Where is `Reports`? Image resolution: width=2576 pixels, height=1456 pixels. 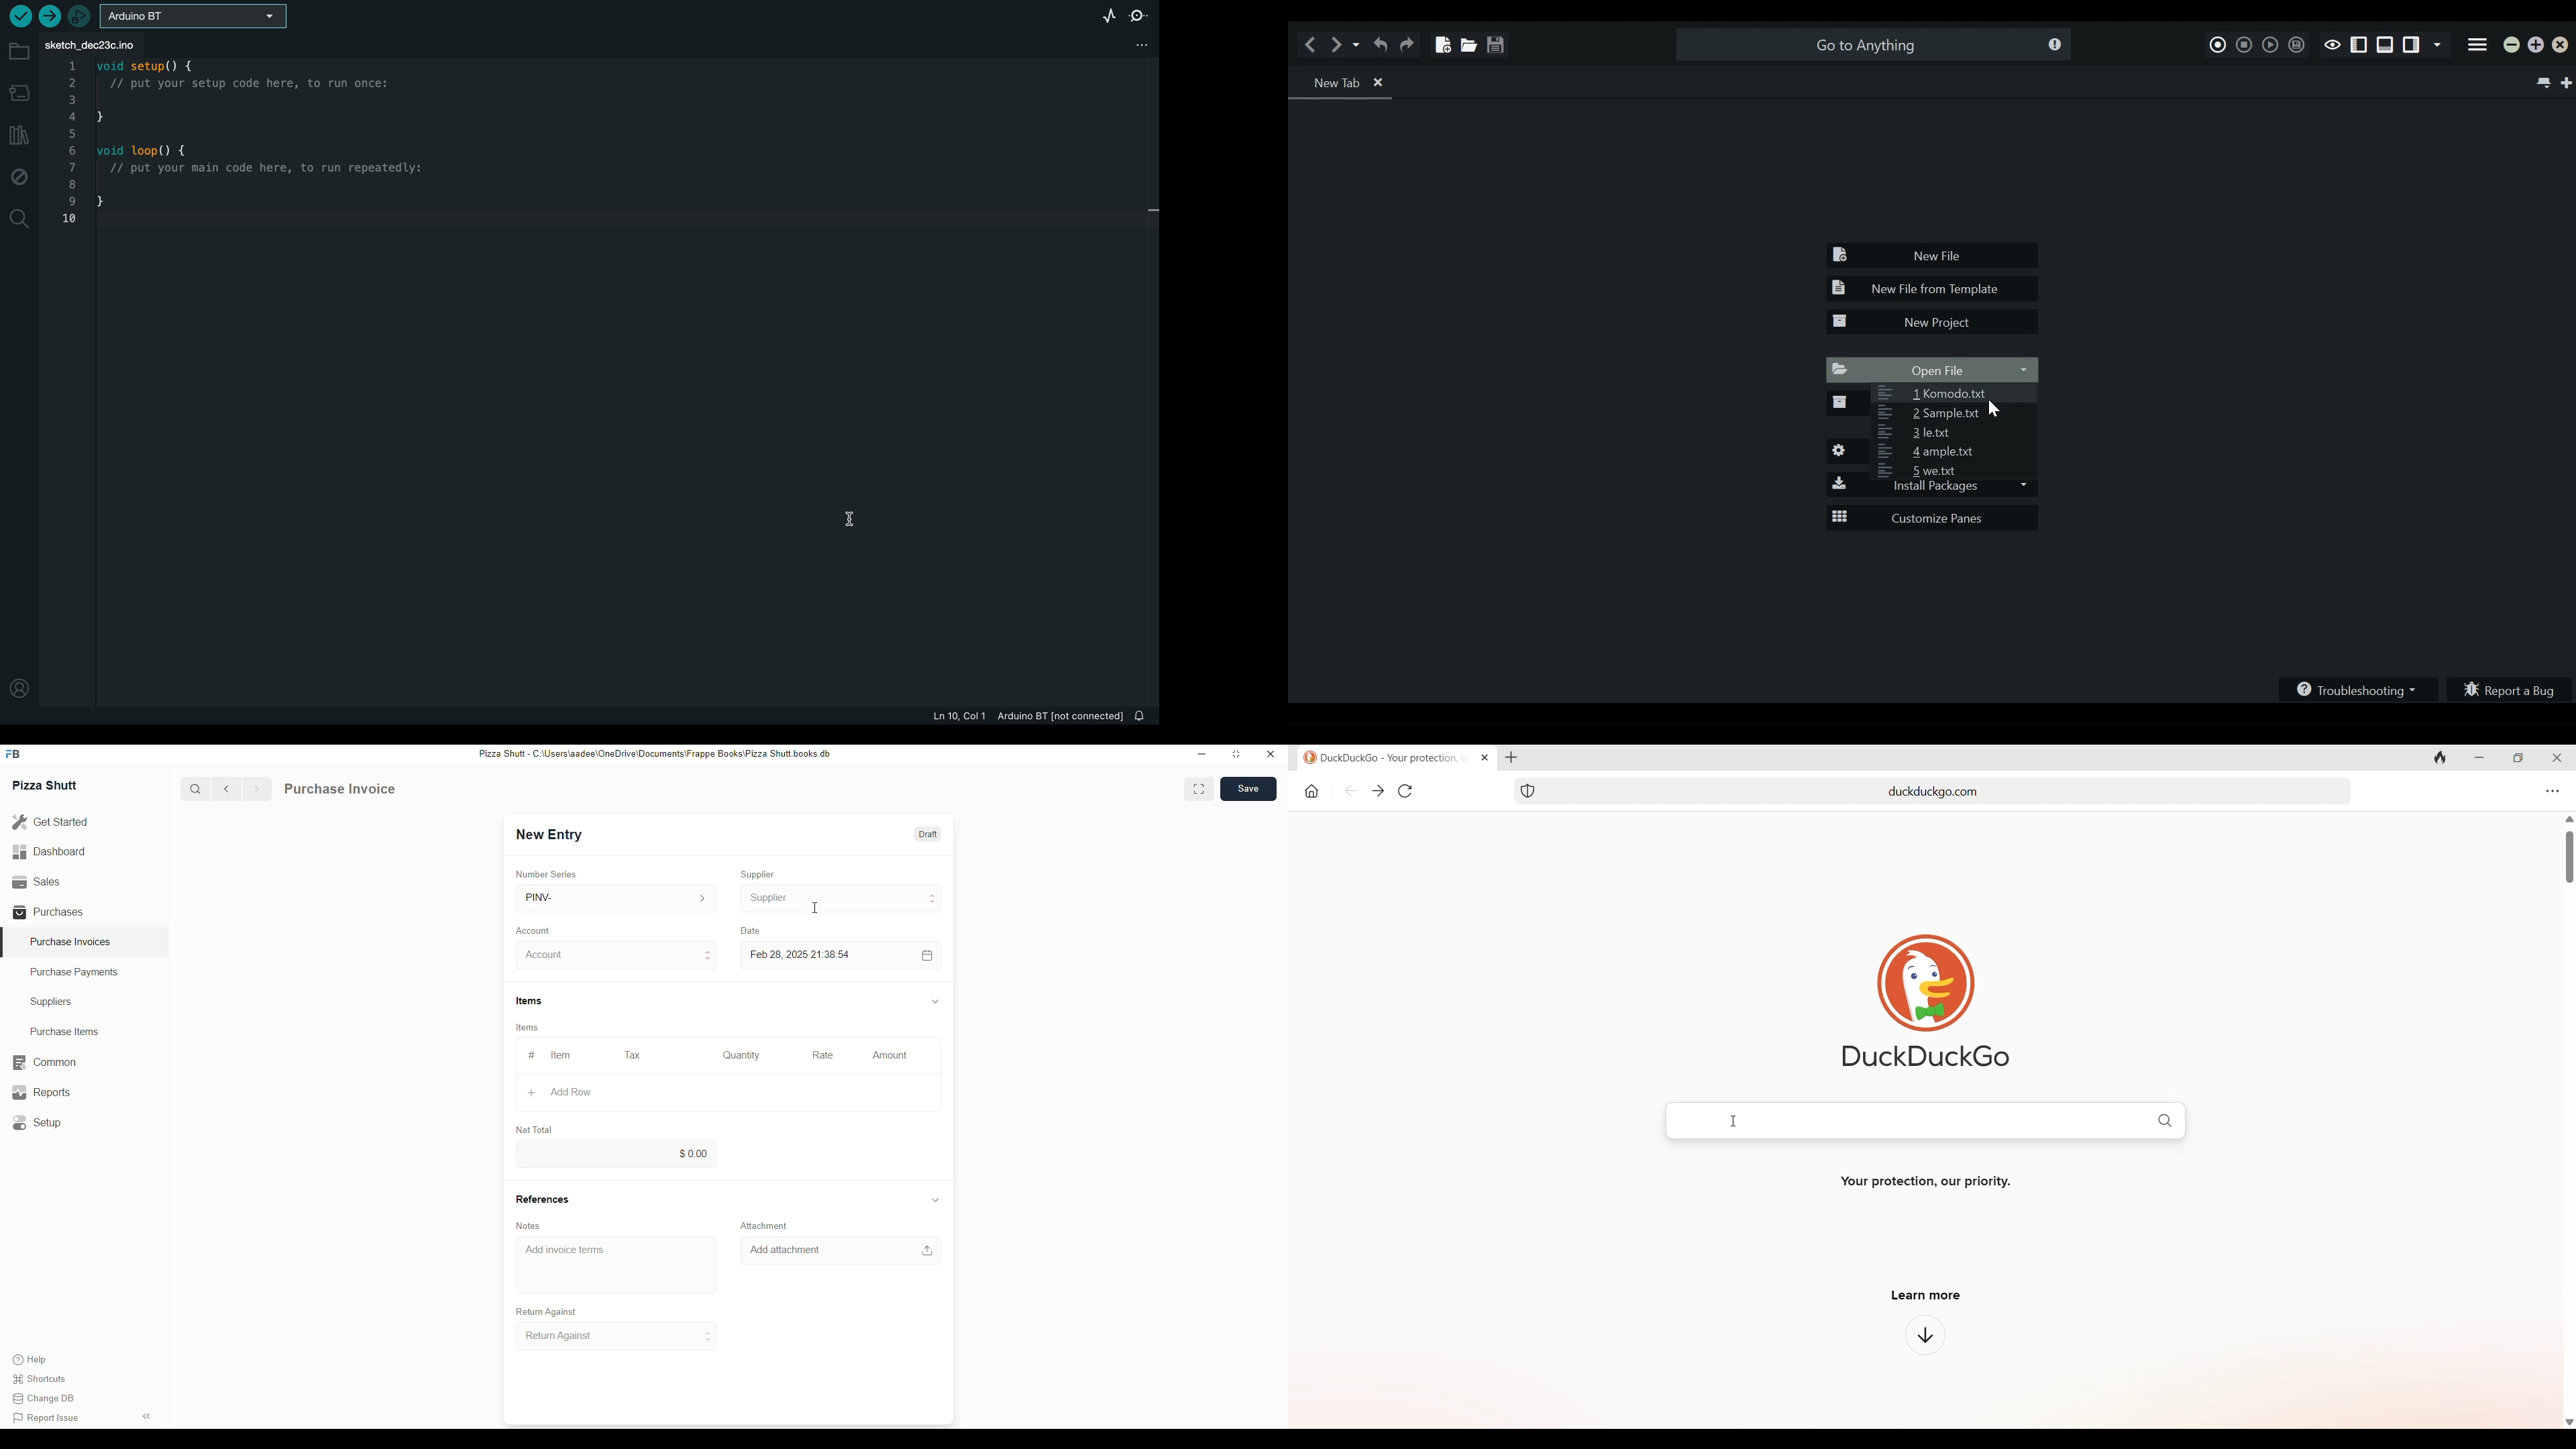 Reports is located at coordinates (40, 1092).